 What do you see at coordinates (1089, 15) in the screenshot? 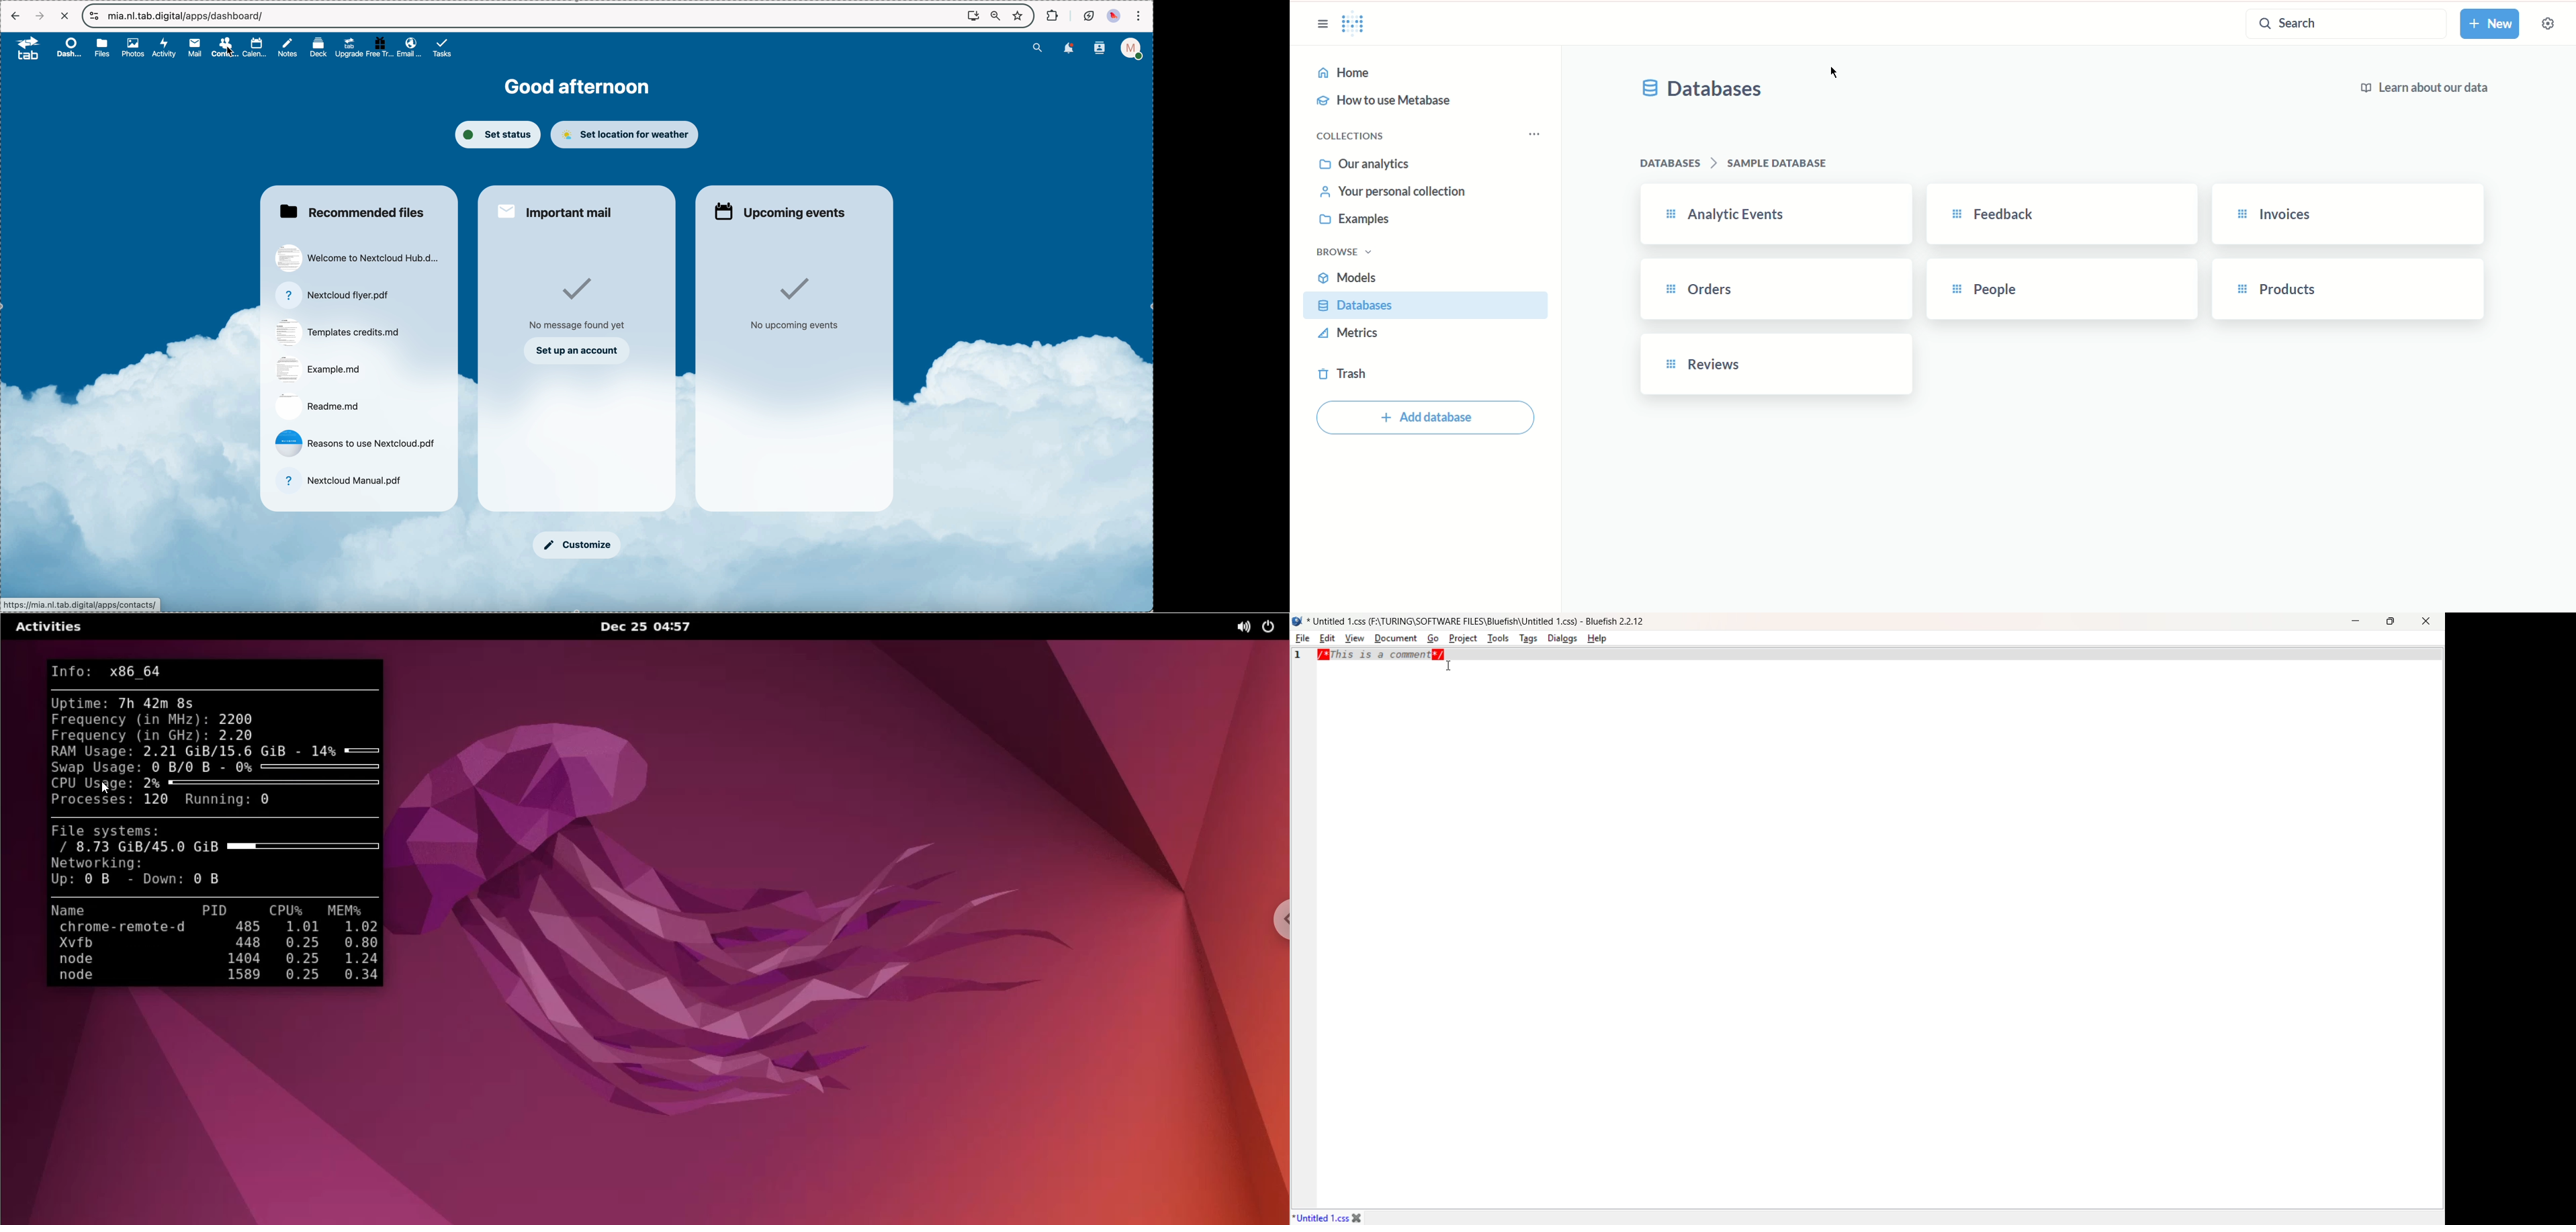
I see `battery eco` at bounding box center [1089, 15].